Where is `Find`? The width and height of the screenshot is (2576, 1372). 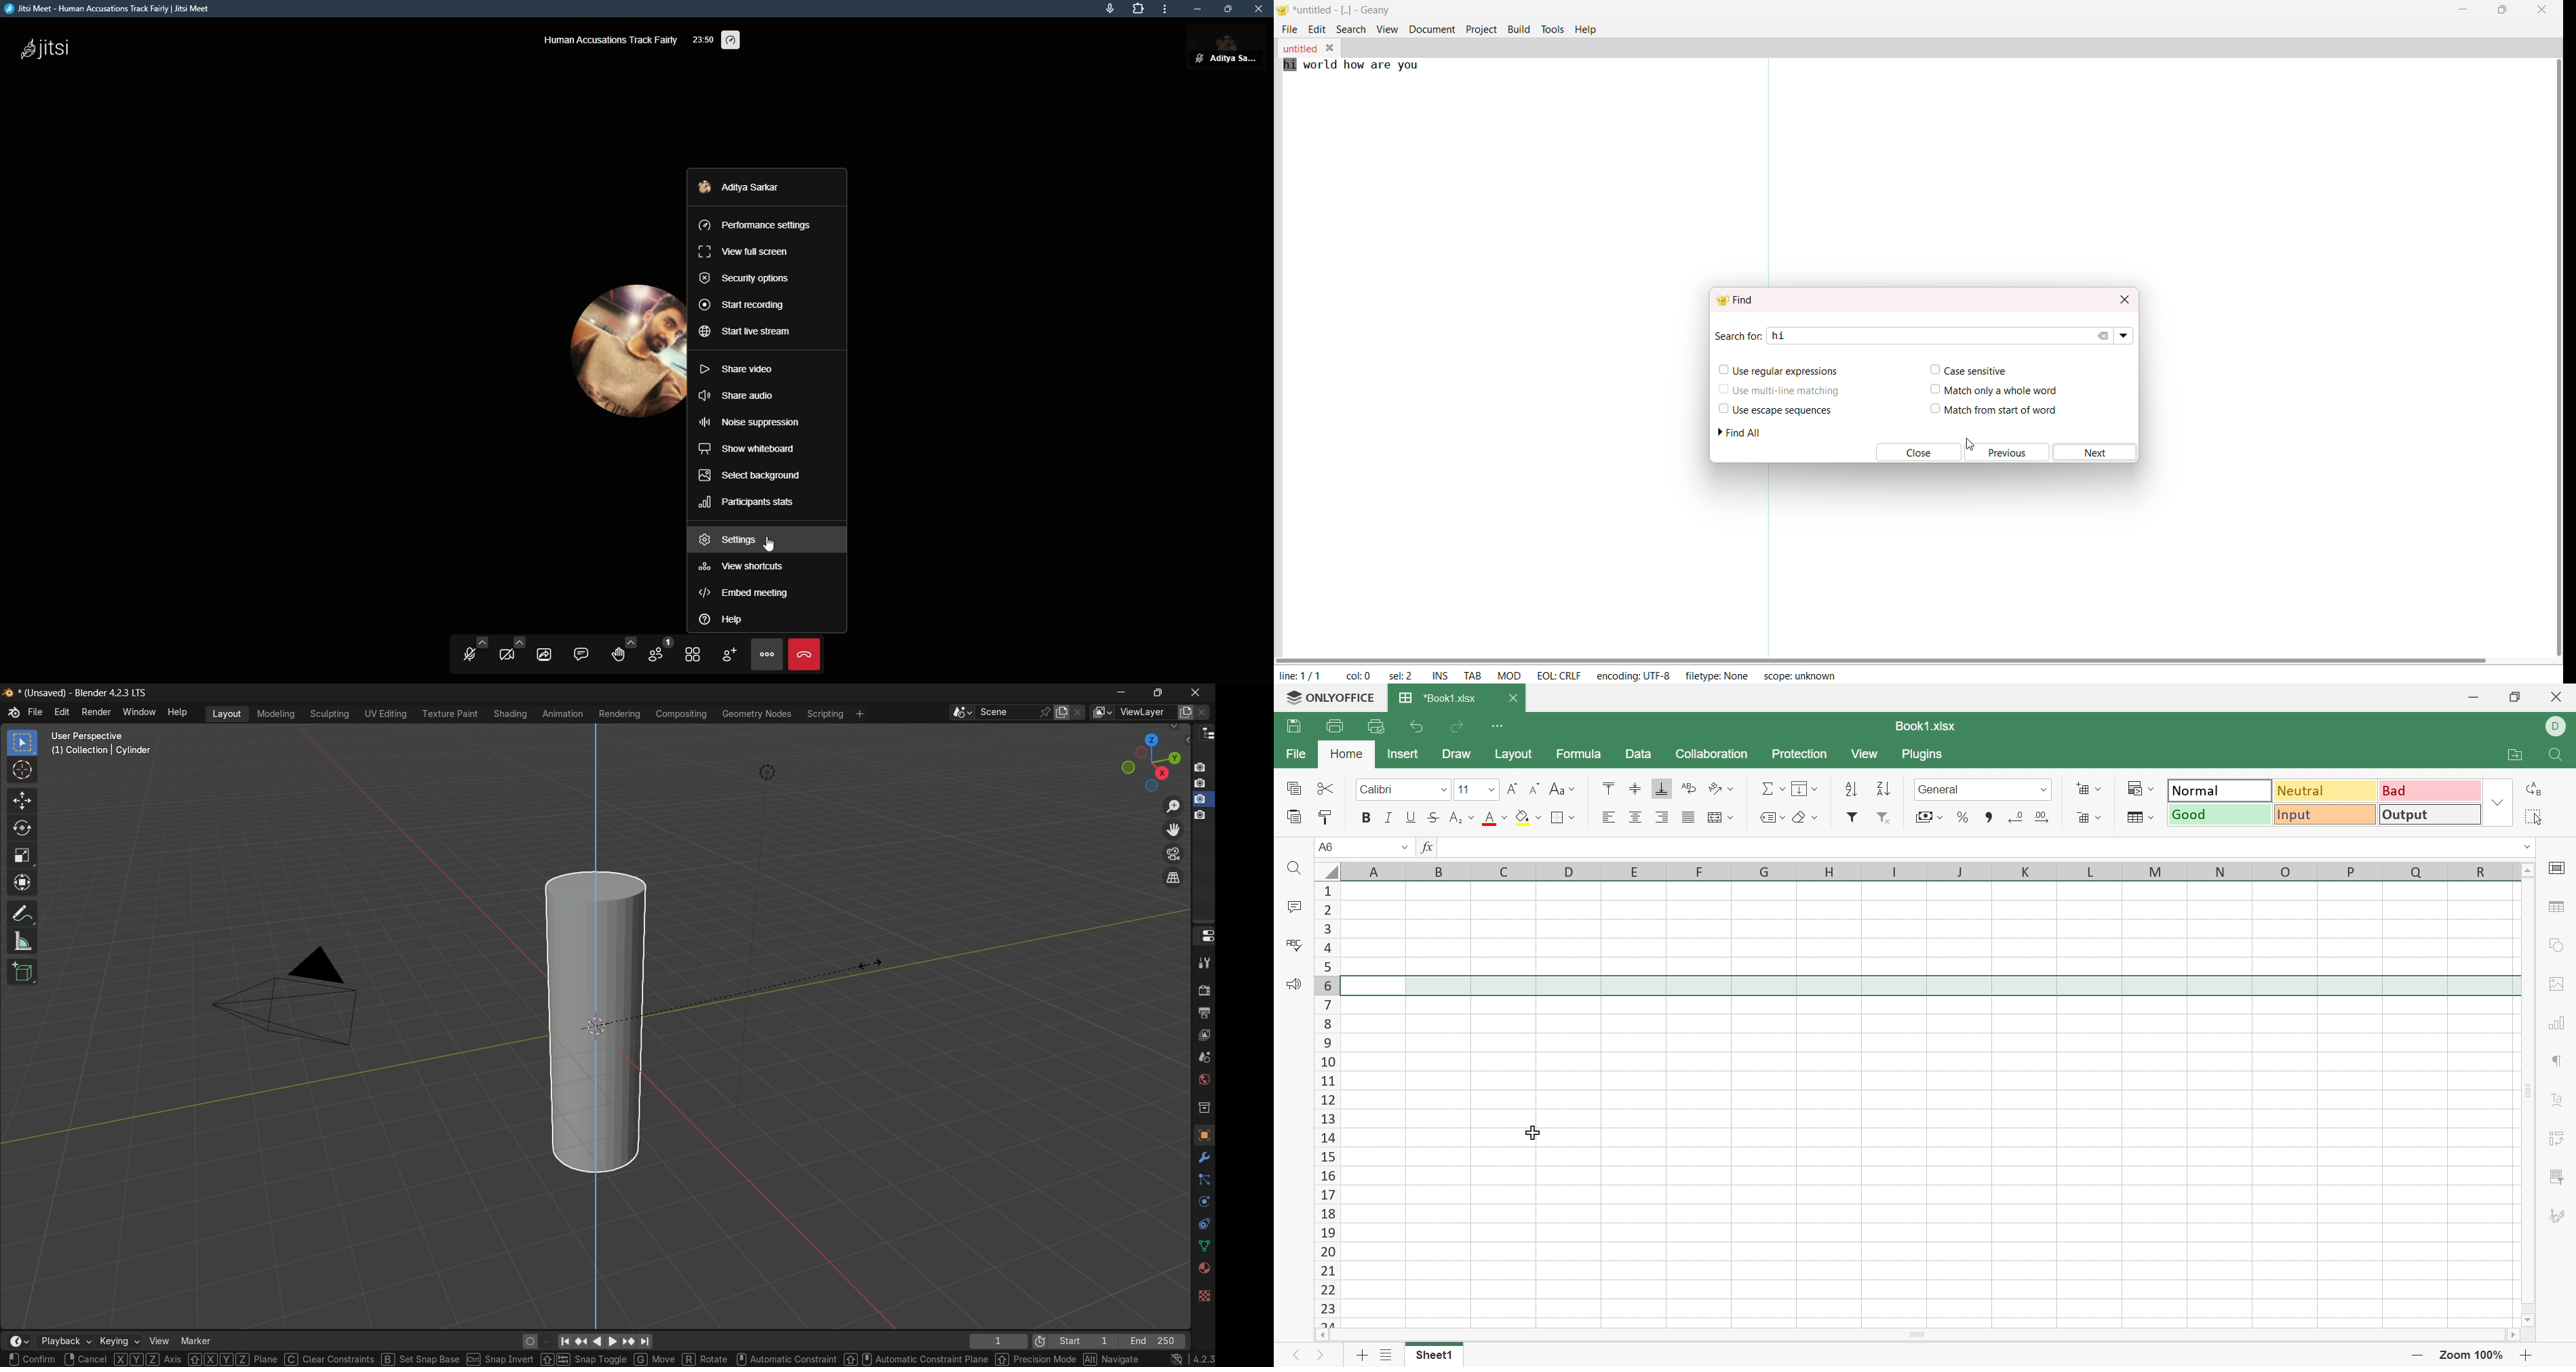 Find is located at coordinates (1295, 870).